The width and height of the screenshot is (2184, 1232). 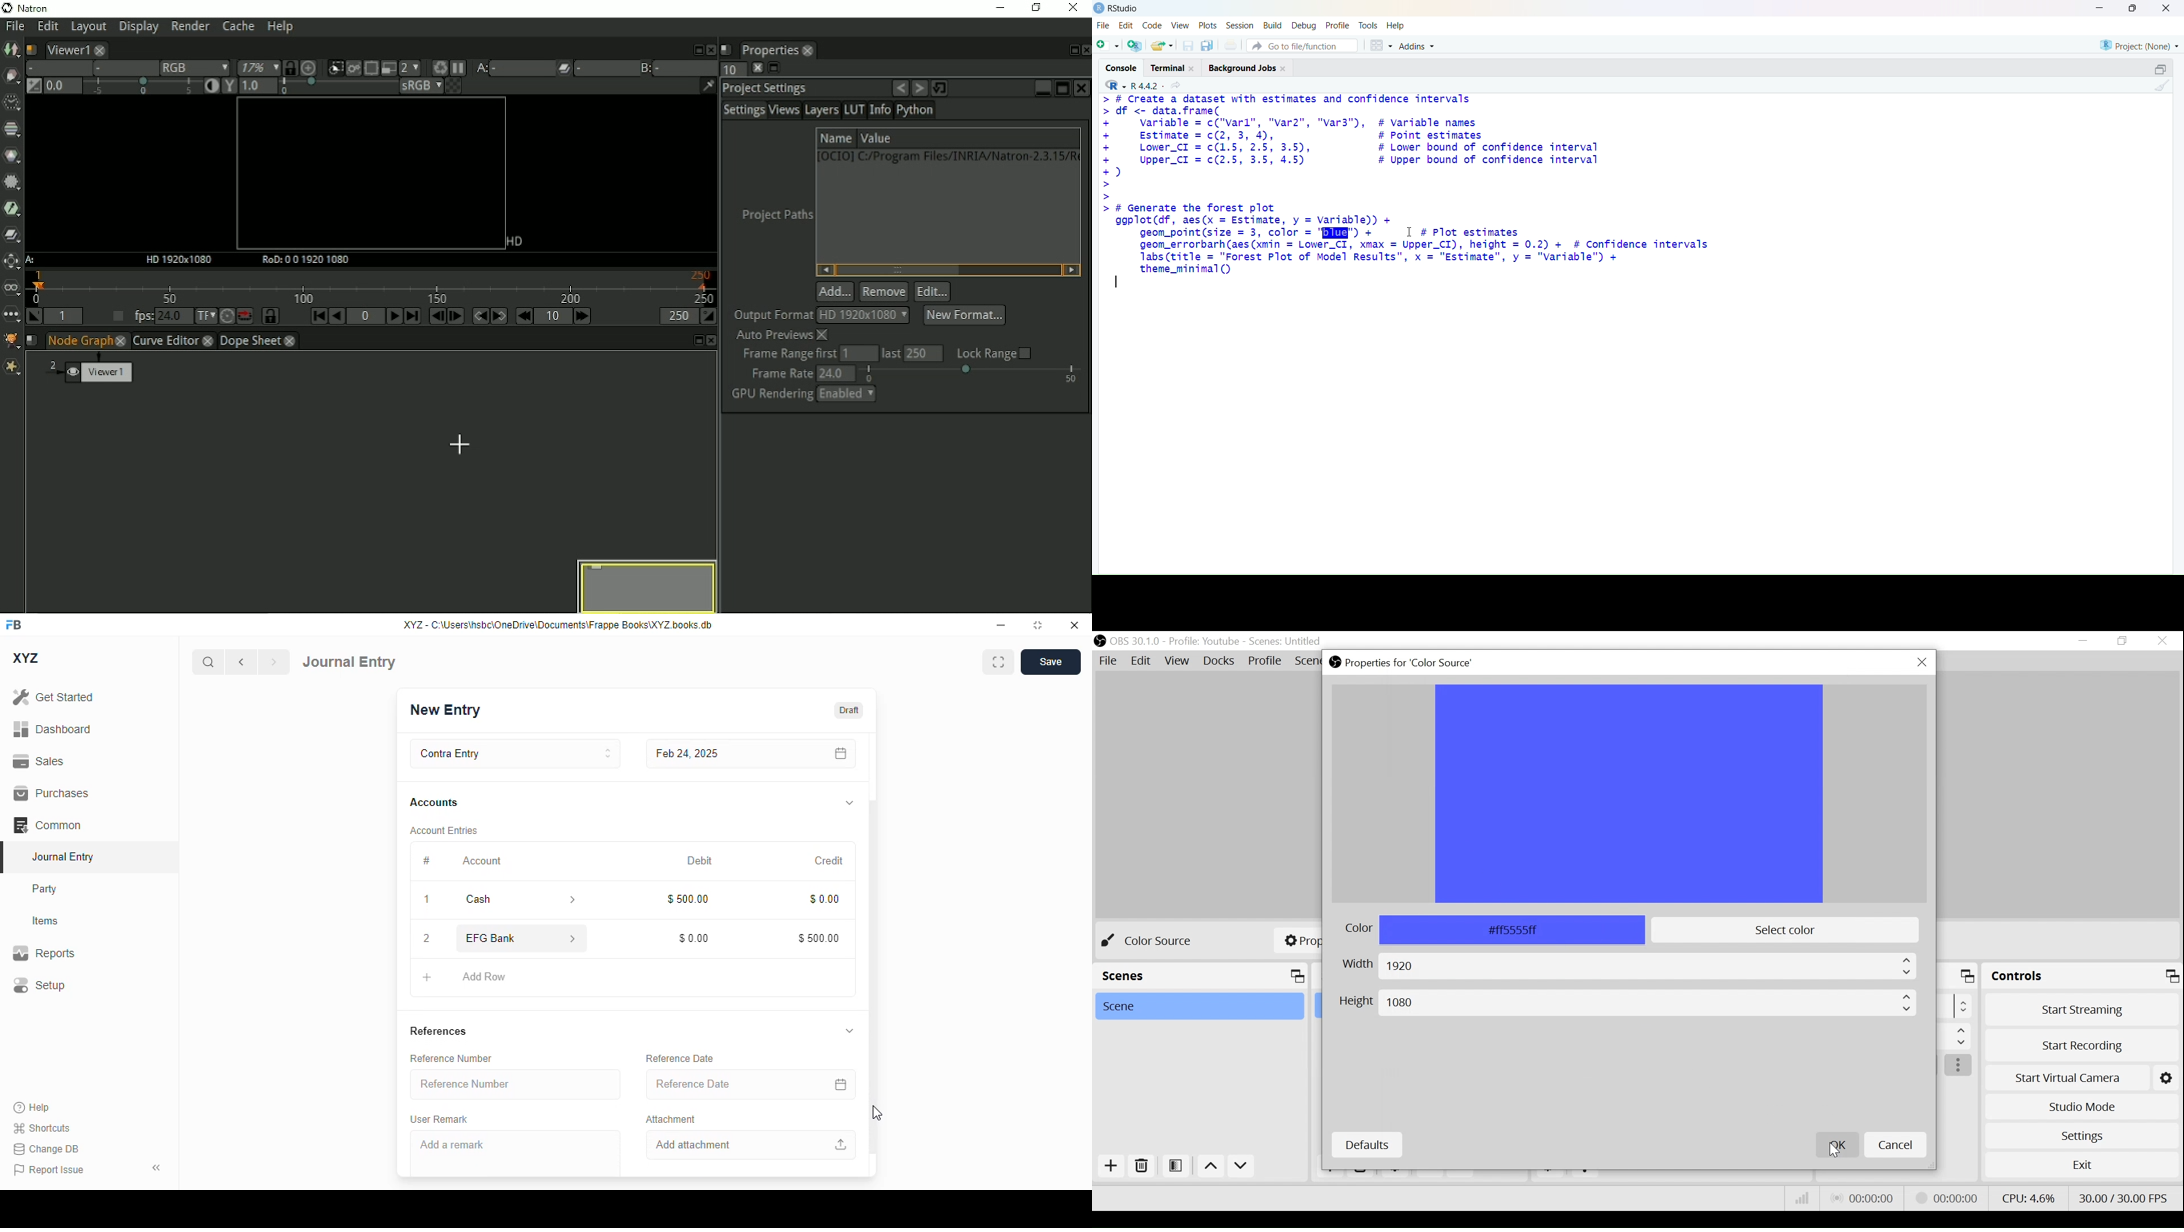 What do you see at coordinates (2082, 1168) in the screenshot?
I see `Exit` at bounding box center [2082, 1168].